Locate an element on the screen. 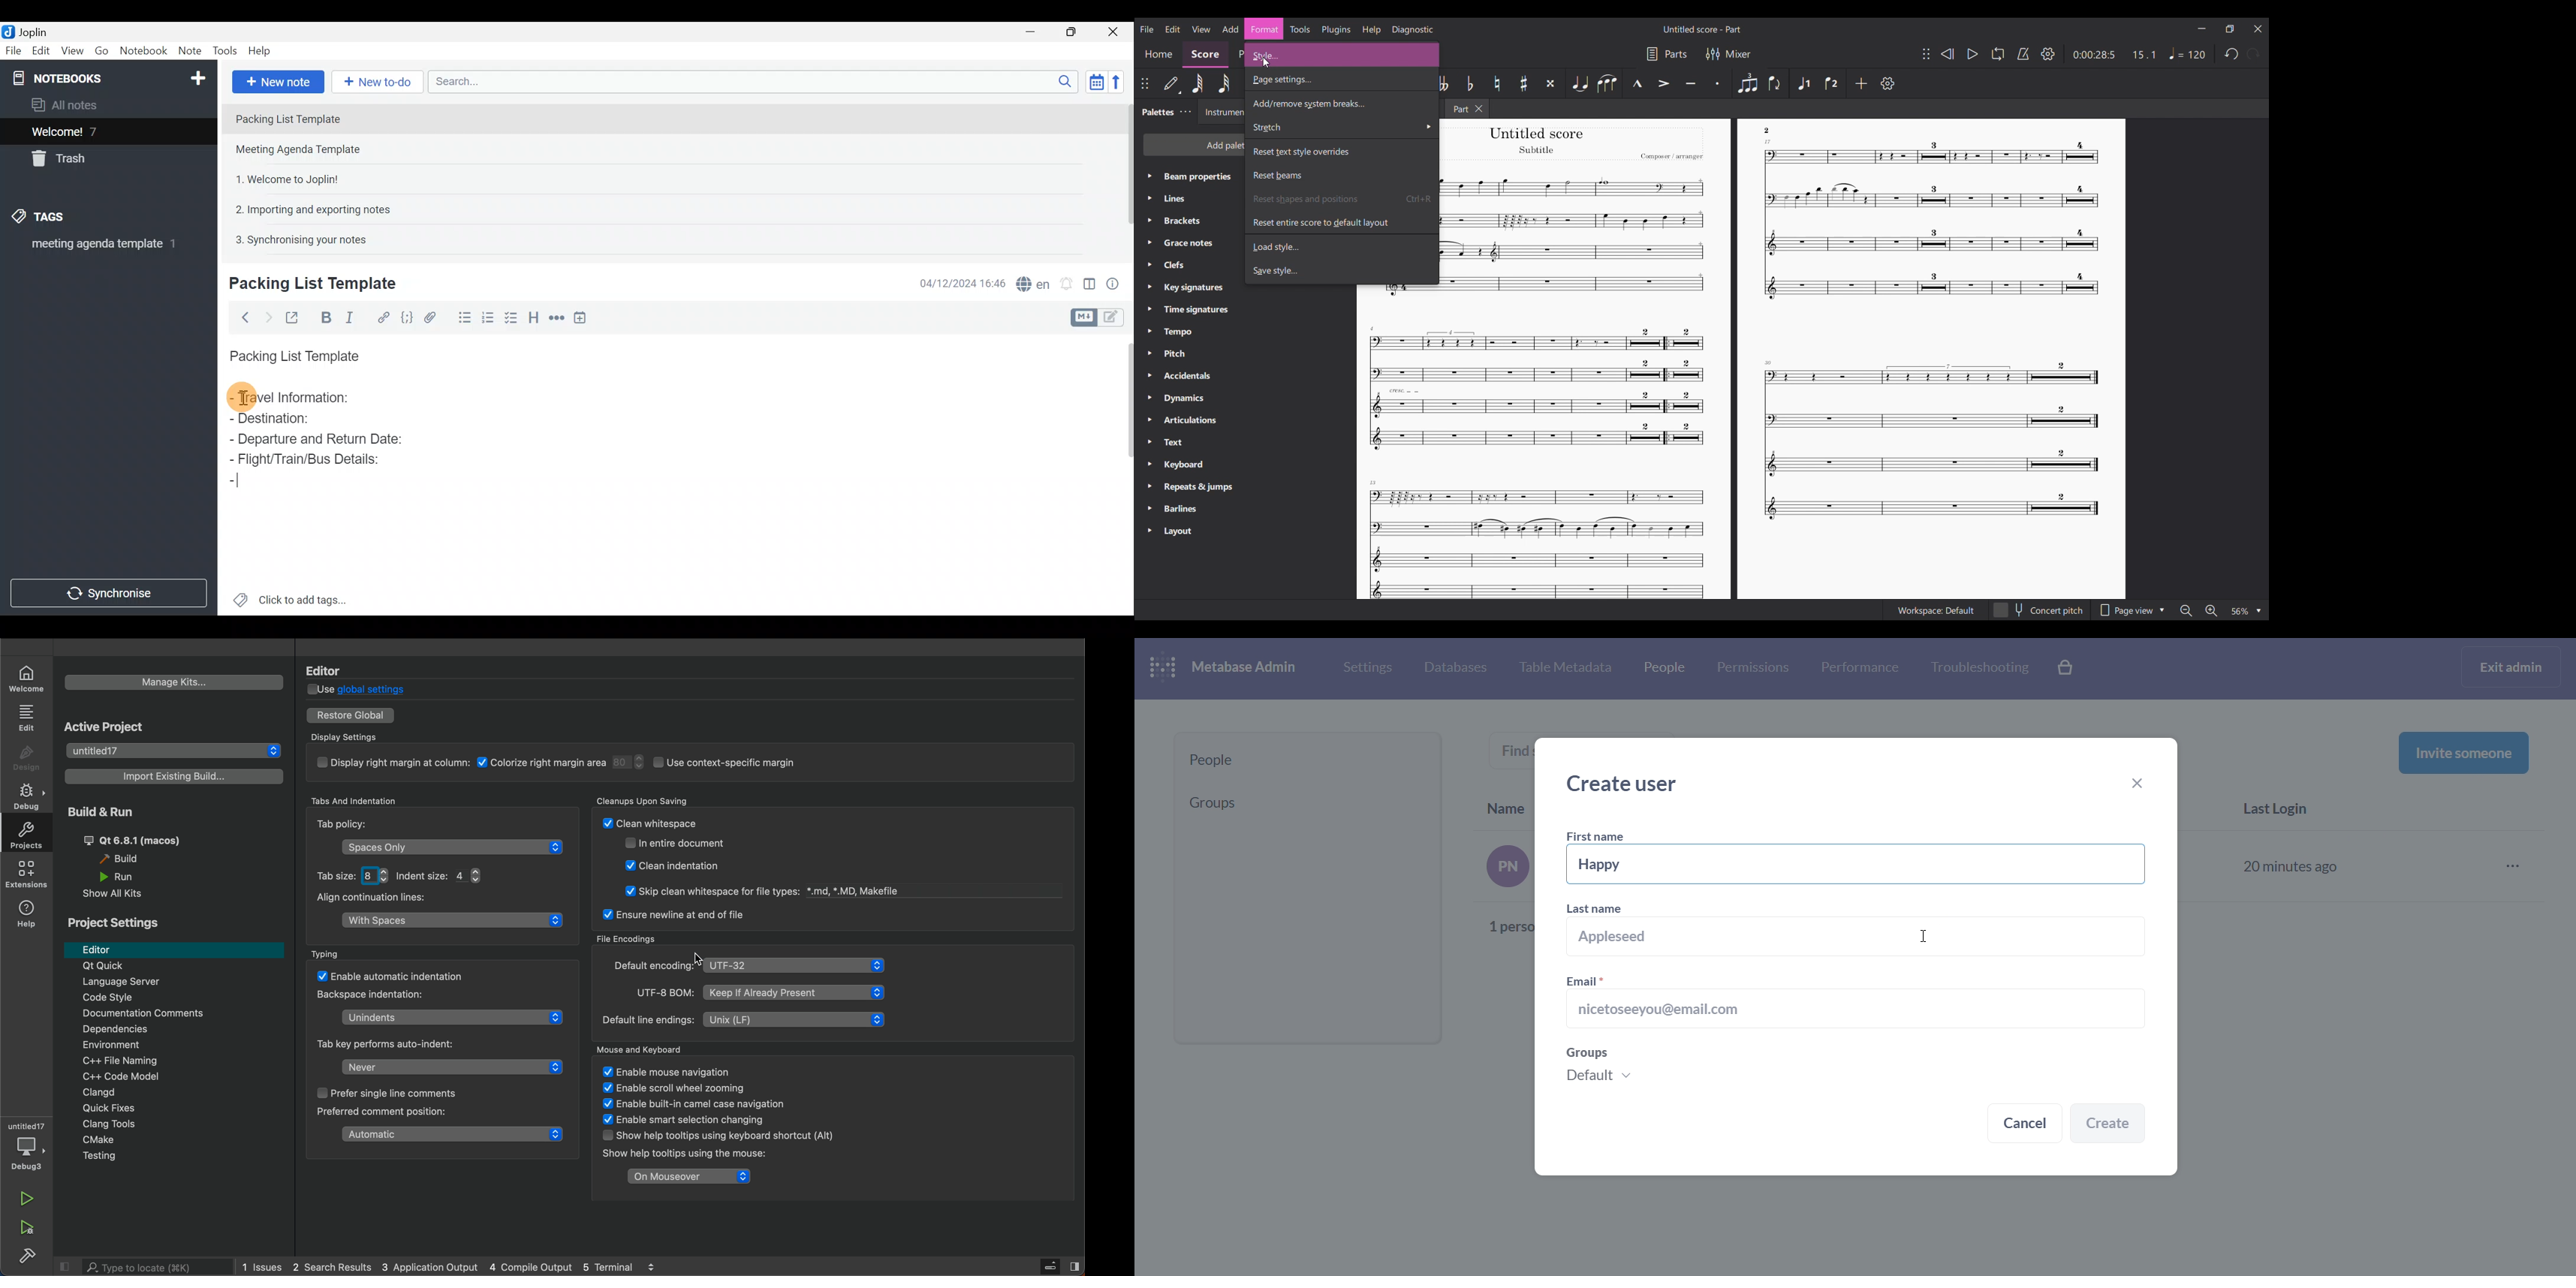 The width and height of the screenshot is (2576, 1288). Minimise is located at coordinates (1036, 34).